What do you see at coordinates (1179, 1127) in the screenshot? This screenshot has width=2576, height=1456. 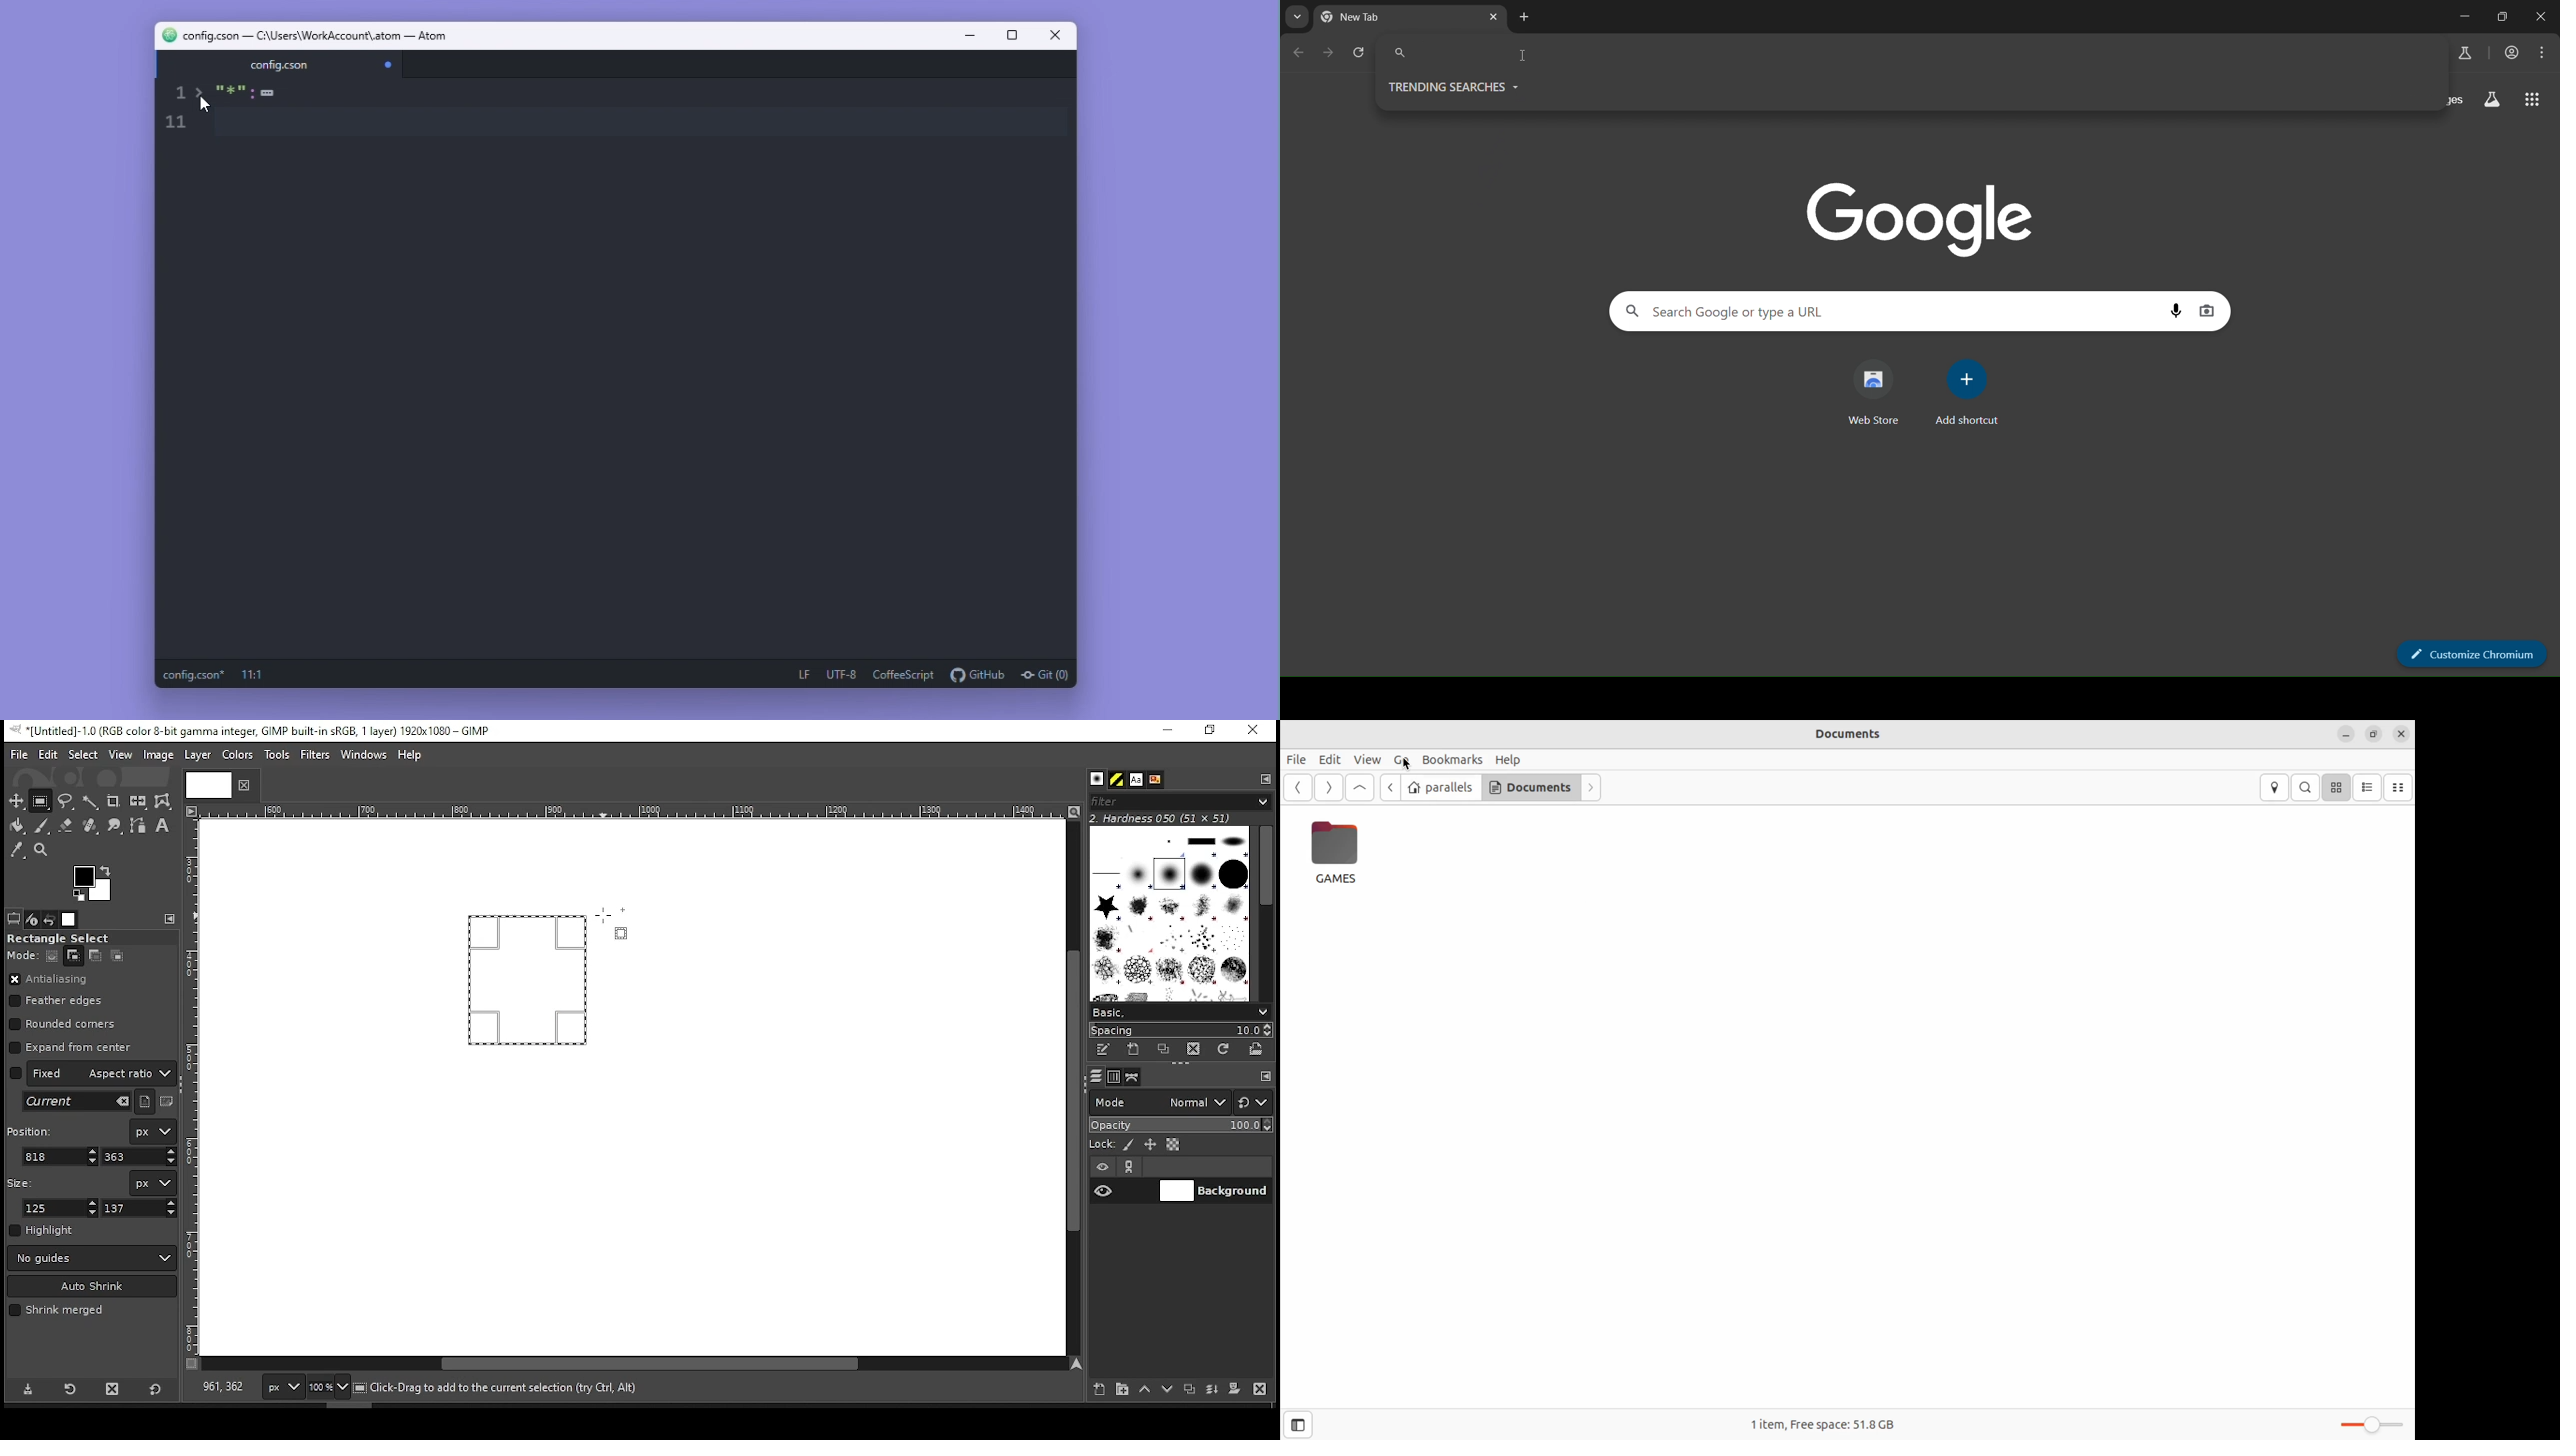 I see `opacity` at bounding box center [1179, 1127].